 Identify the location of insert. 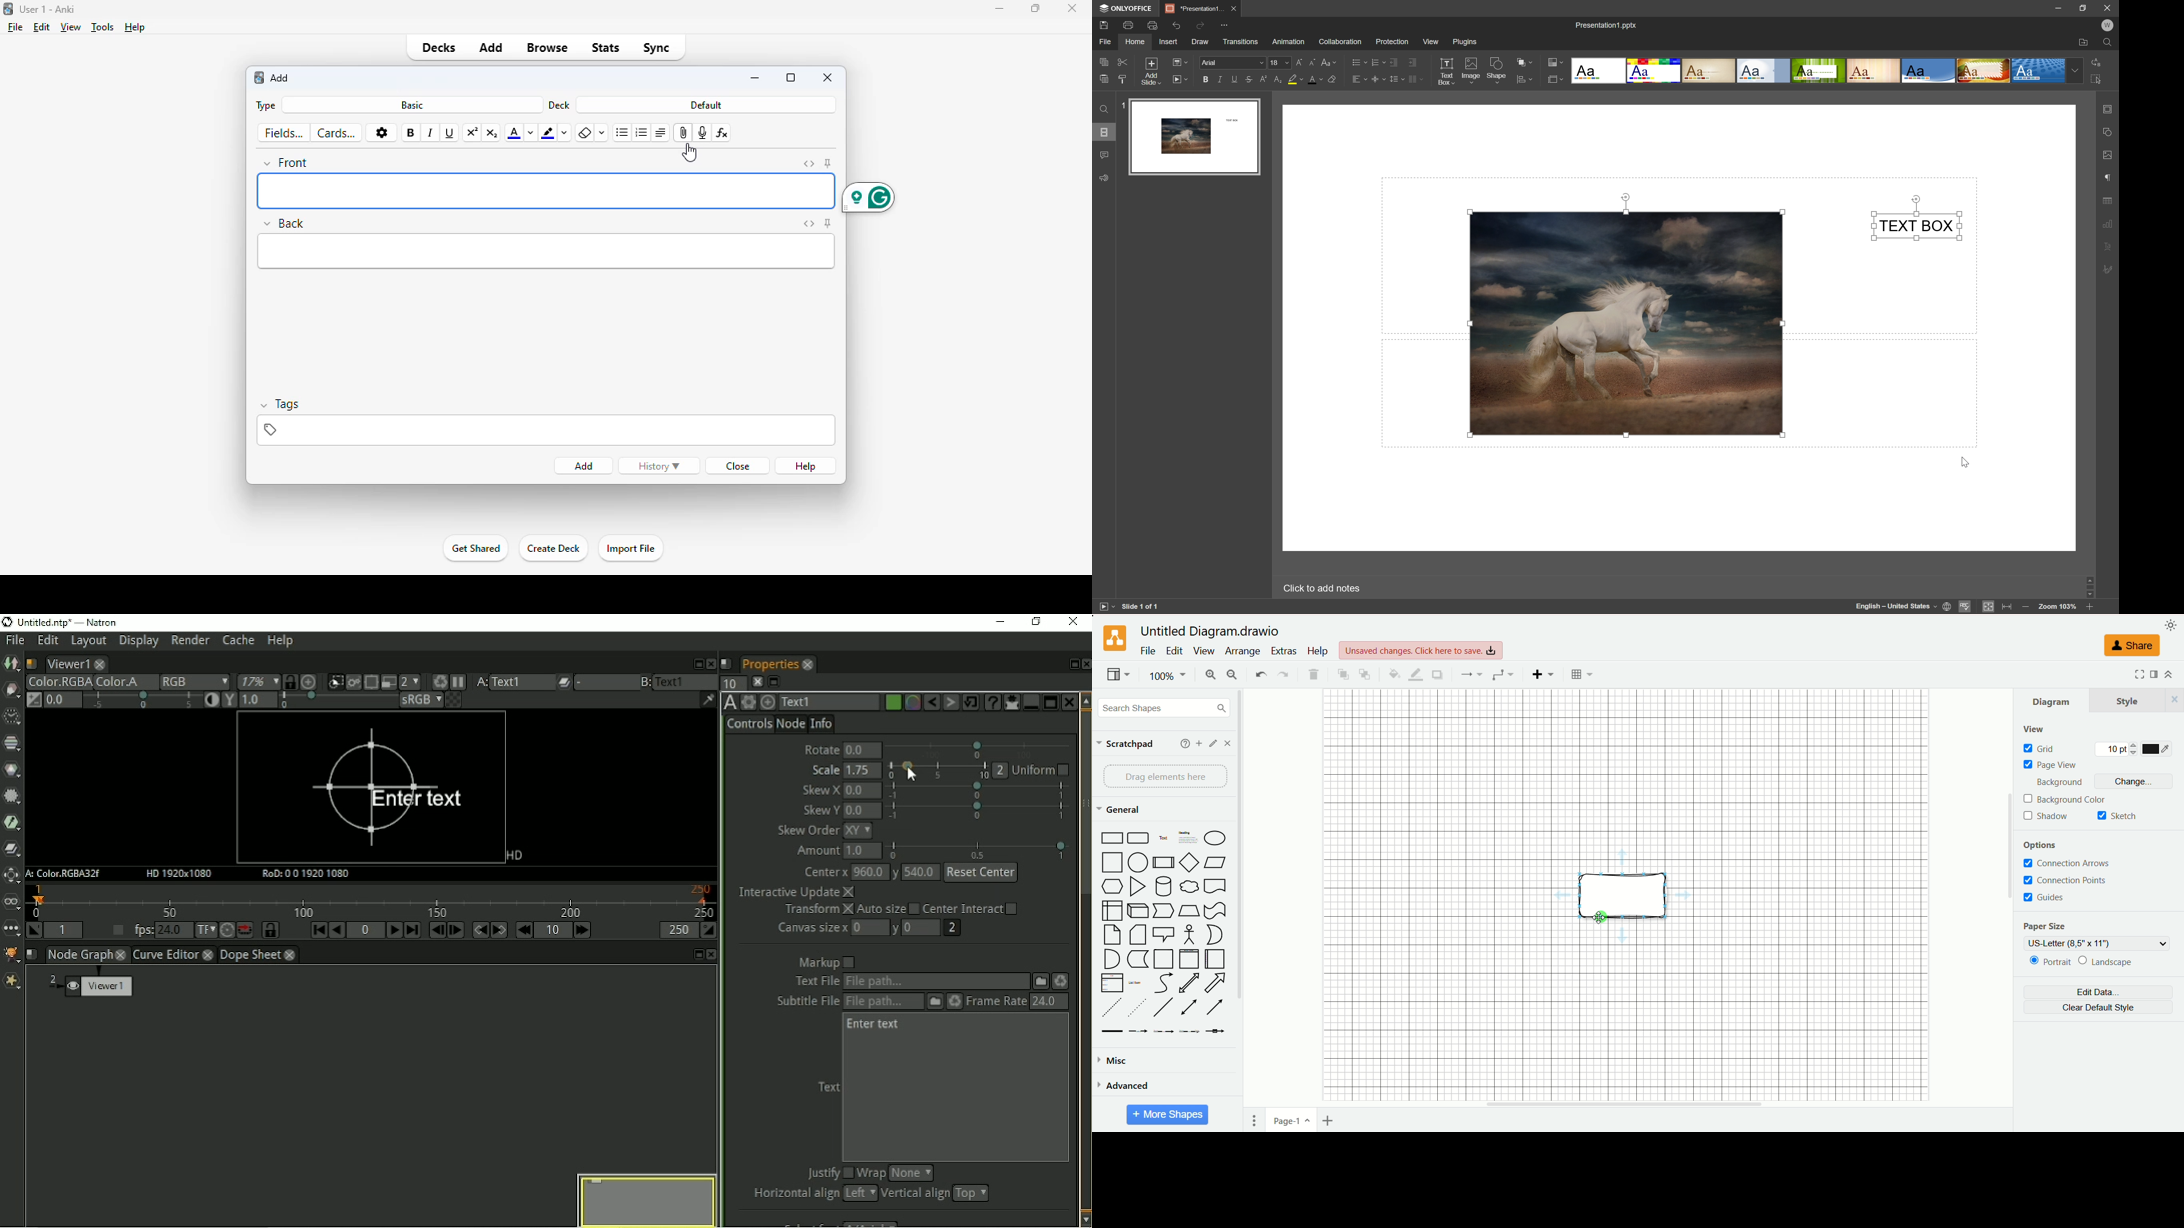
(1170, 42).